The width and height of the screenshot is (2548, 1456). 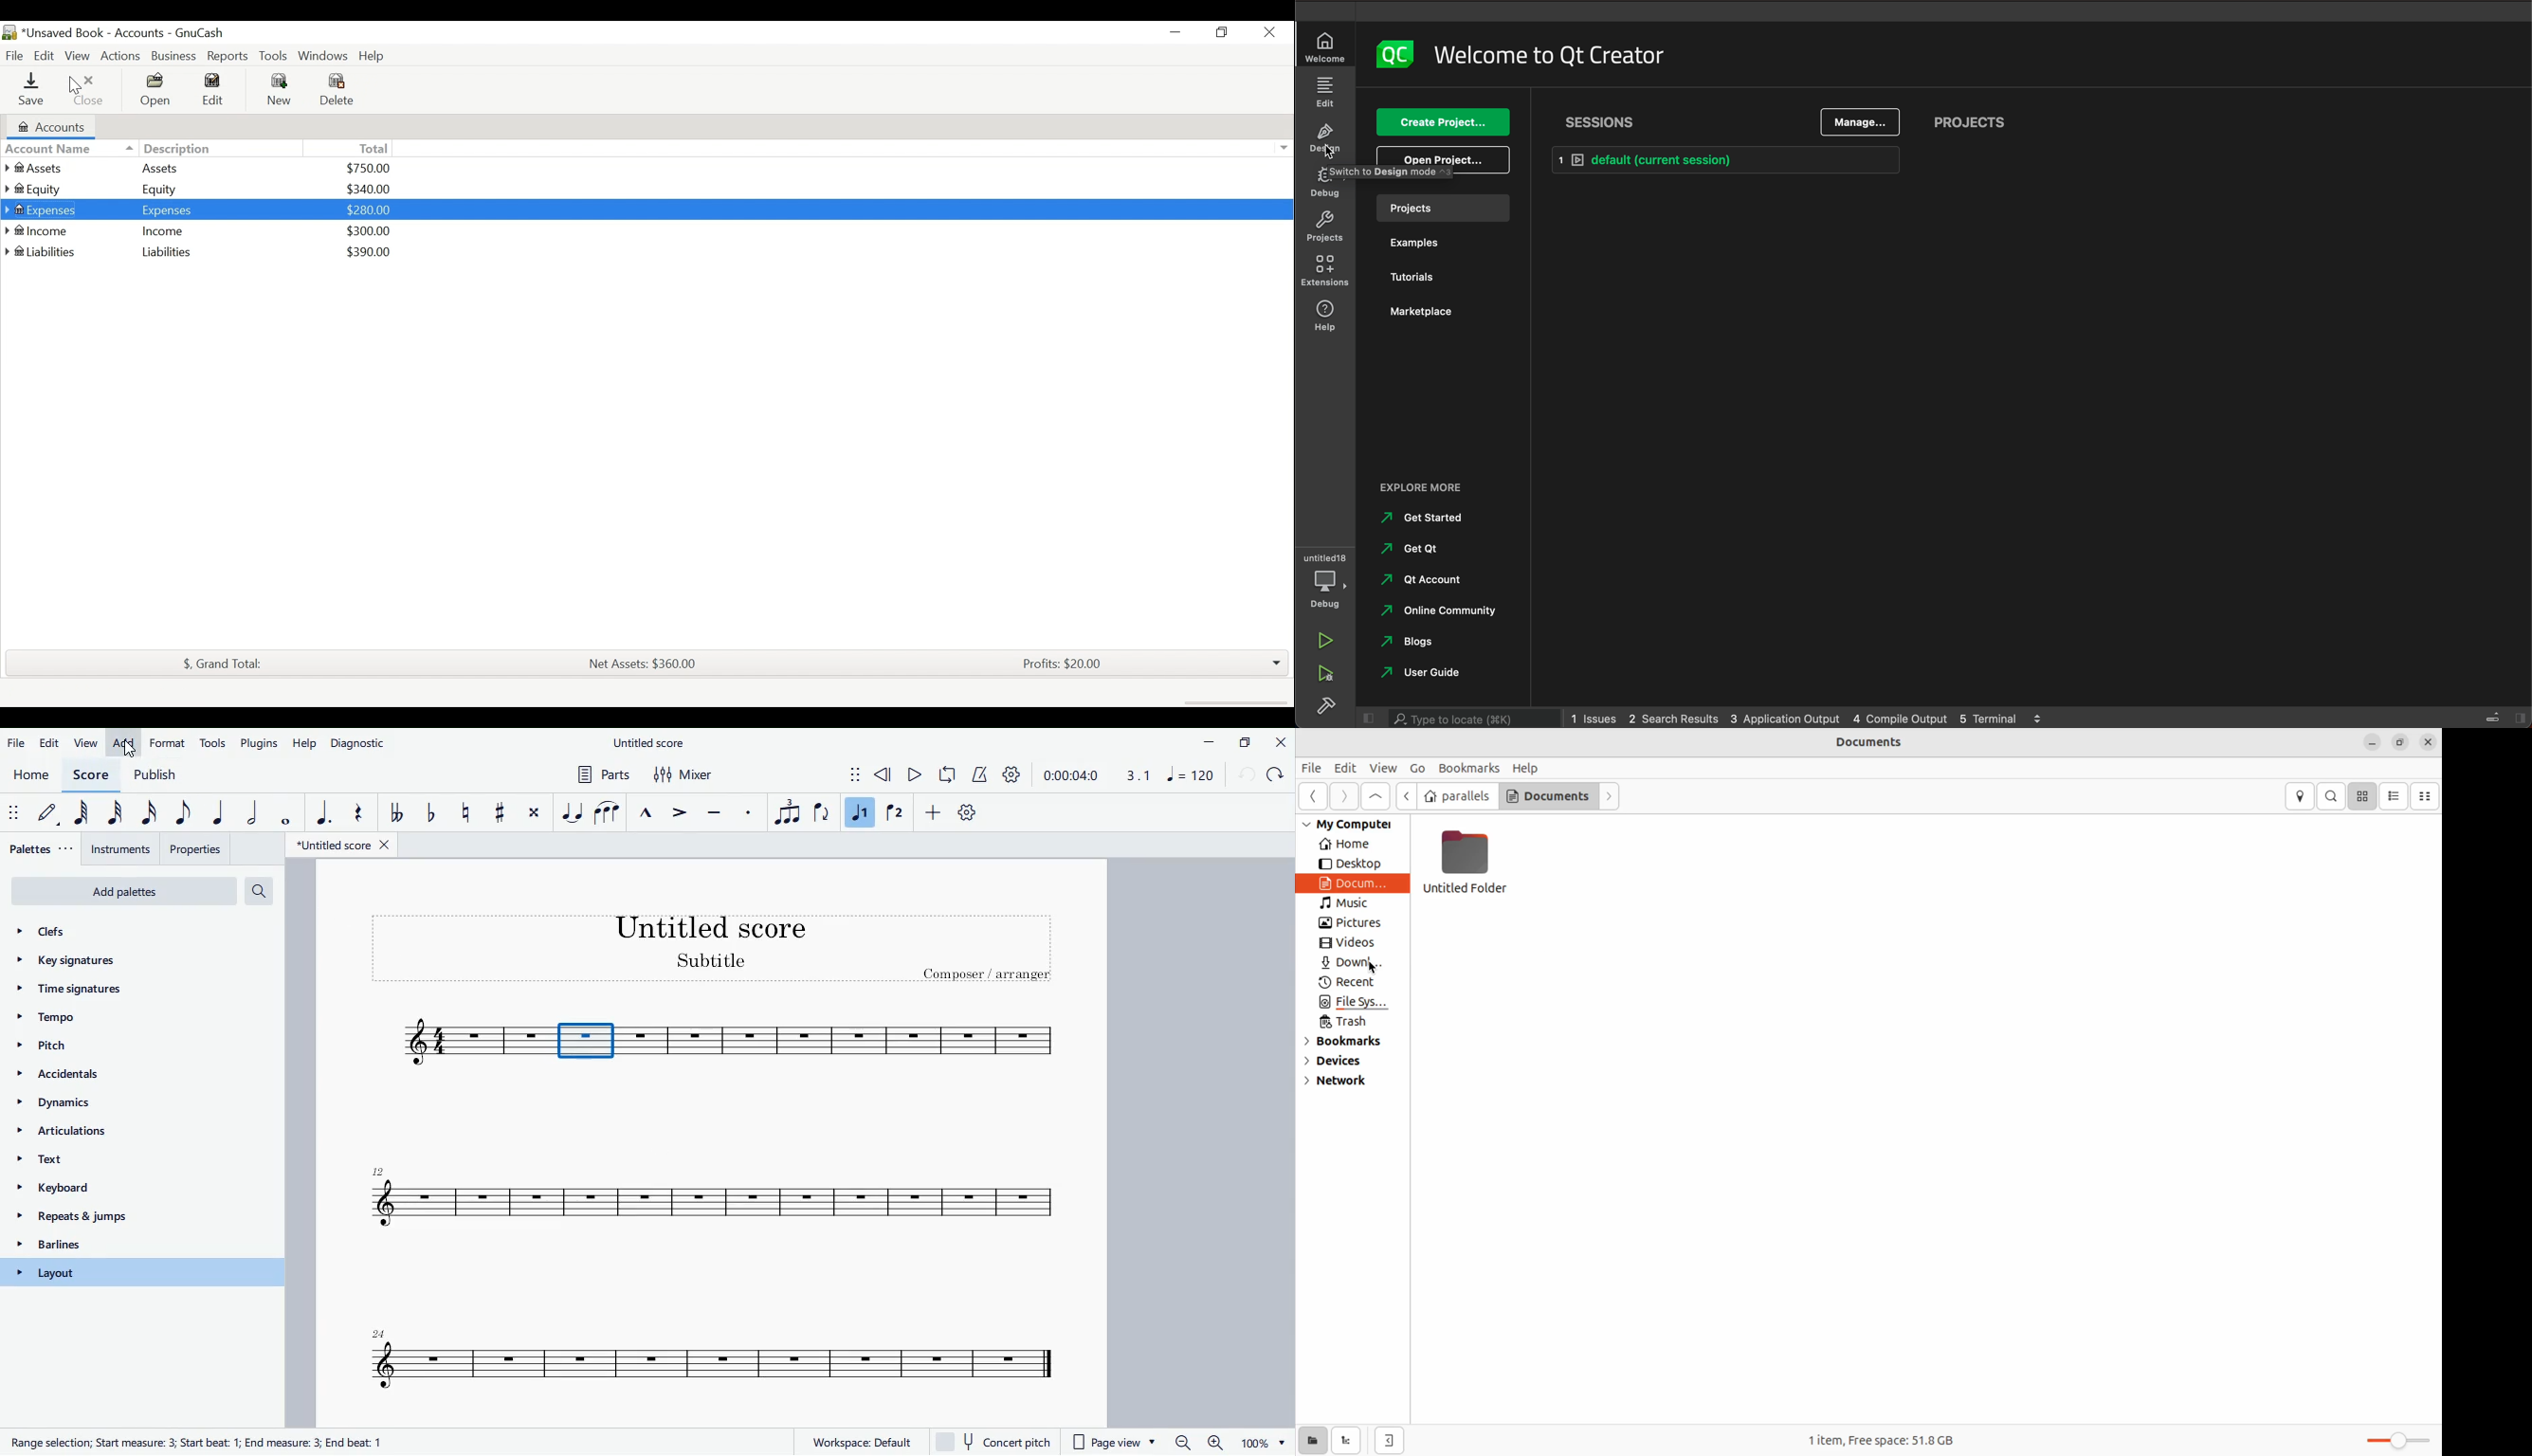 What do you see at coordinates (1421, 580) in the screenshot?
I see `qt account` at bounding box center [1421, 580].